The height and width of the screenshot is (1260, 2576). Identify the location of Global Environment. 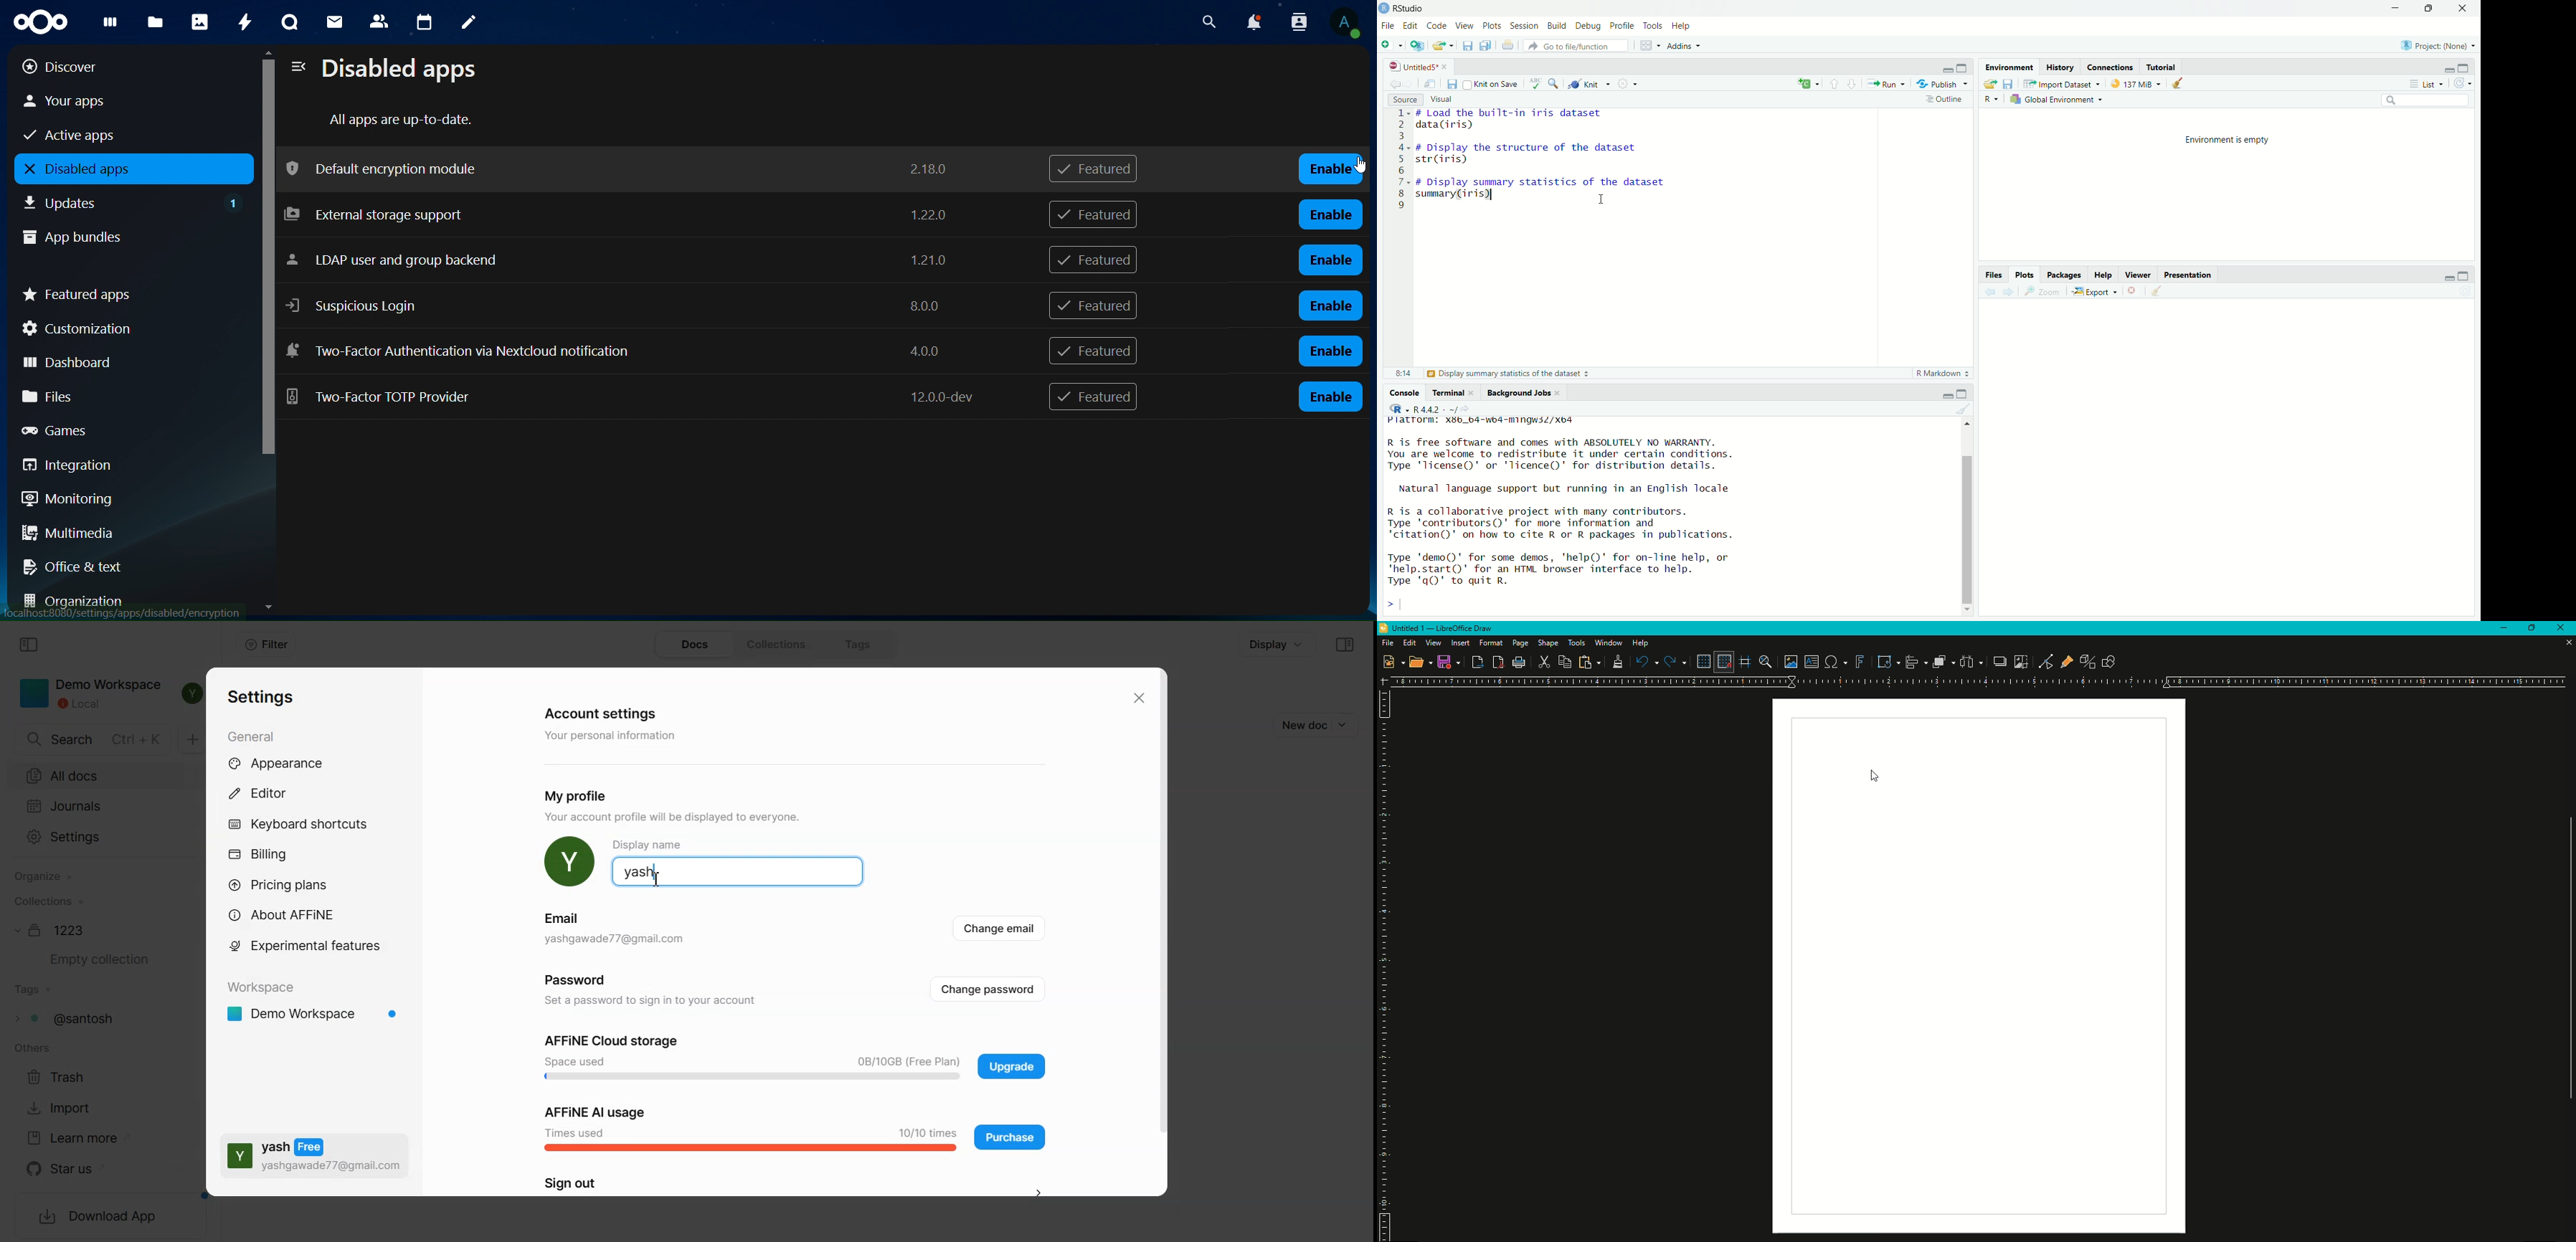
(2055, 99).